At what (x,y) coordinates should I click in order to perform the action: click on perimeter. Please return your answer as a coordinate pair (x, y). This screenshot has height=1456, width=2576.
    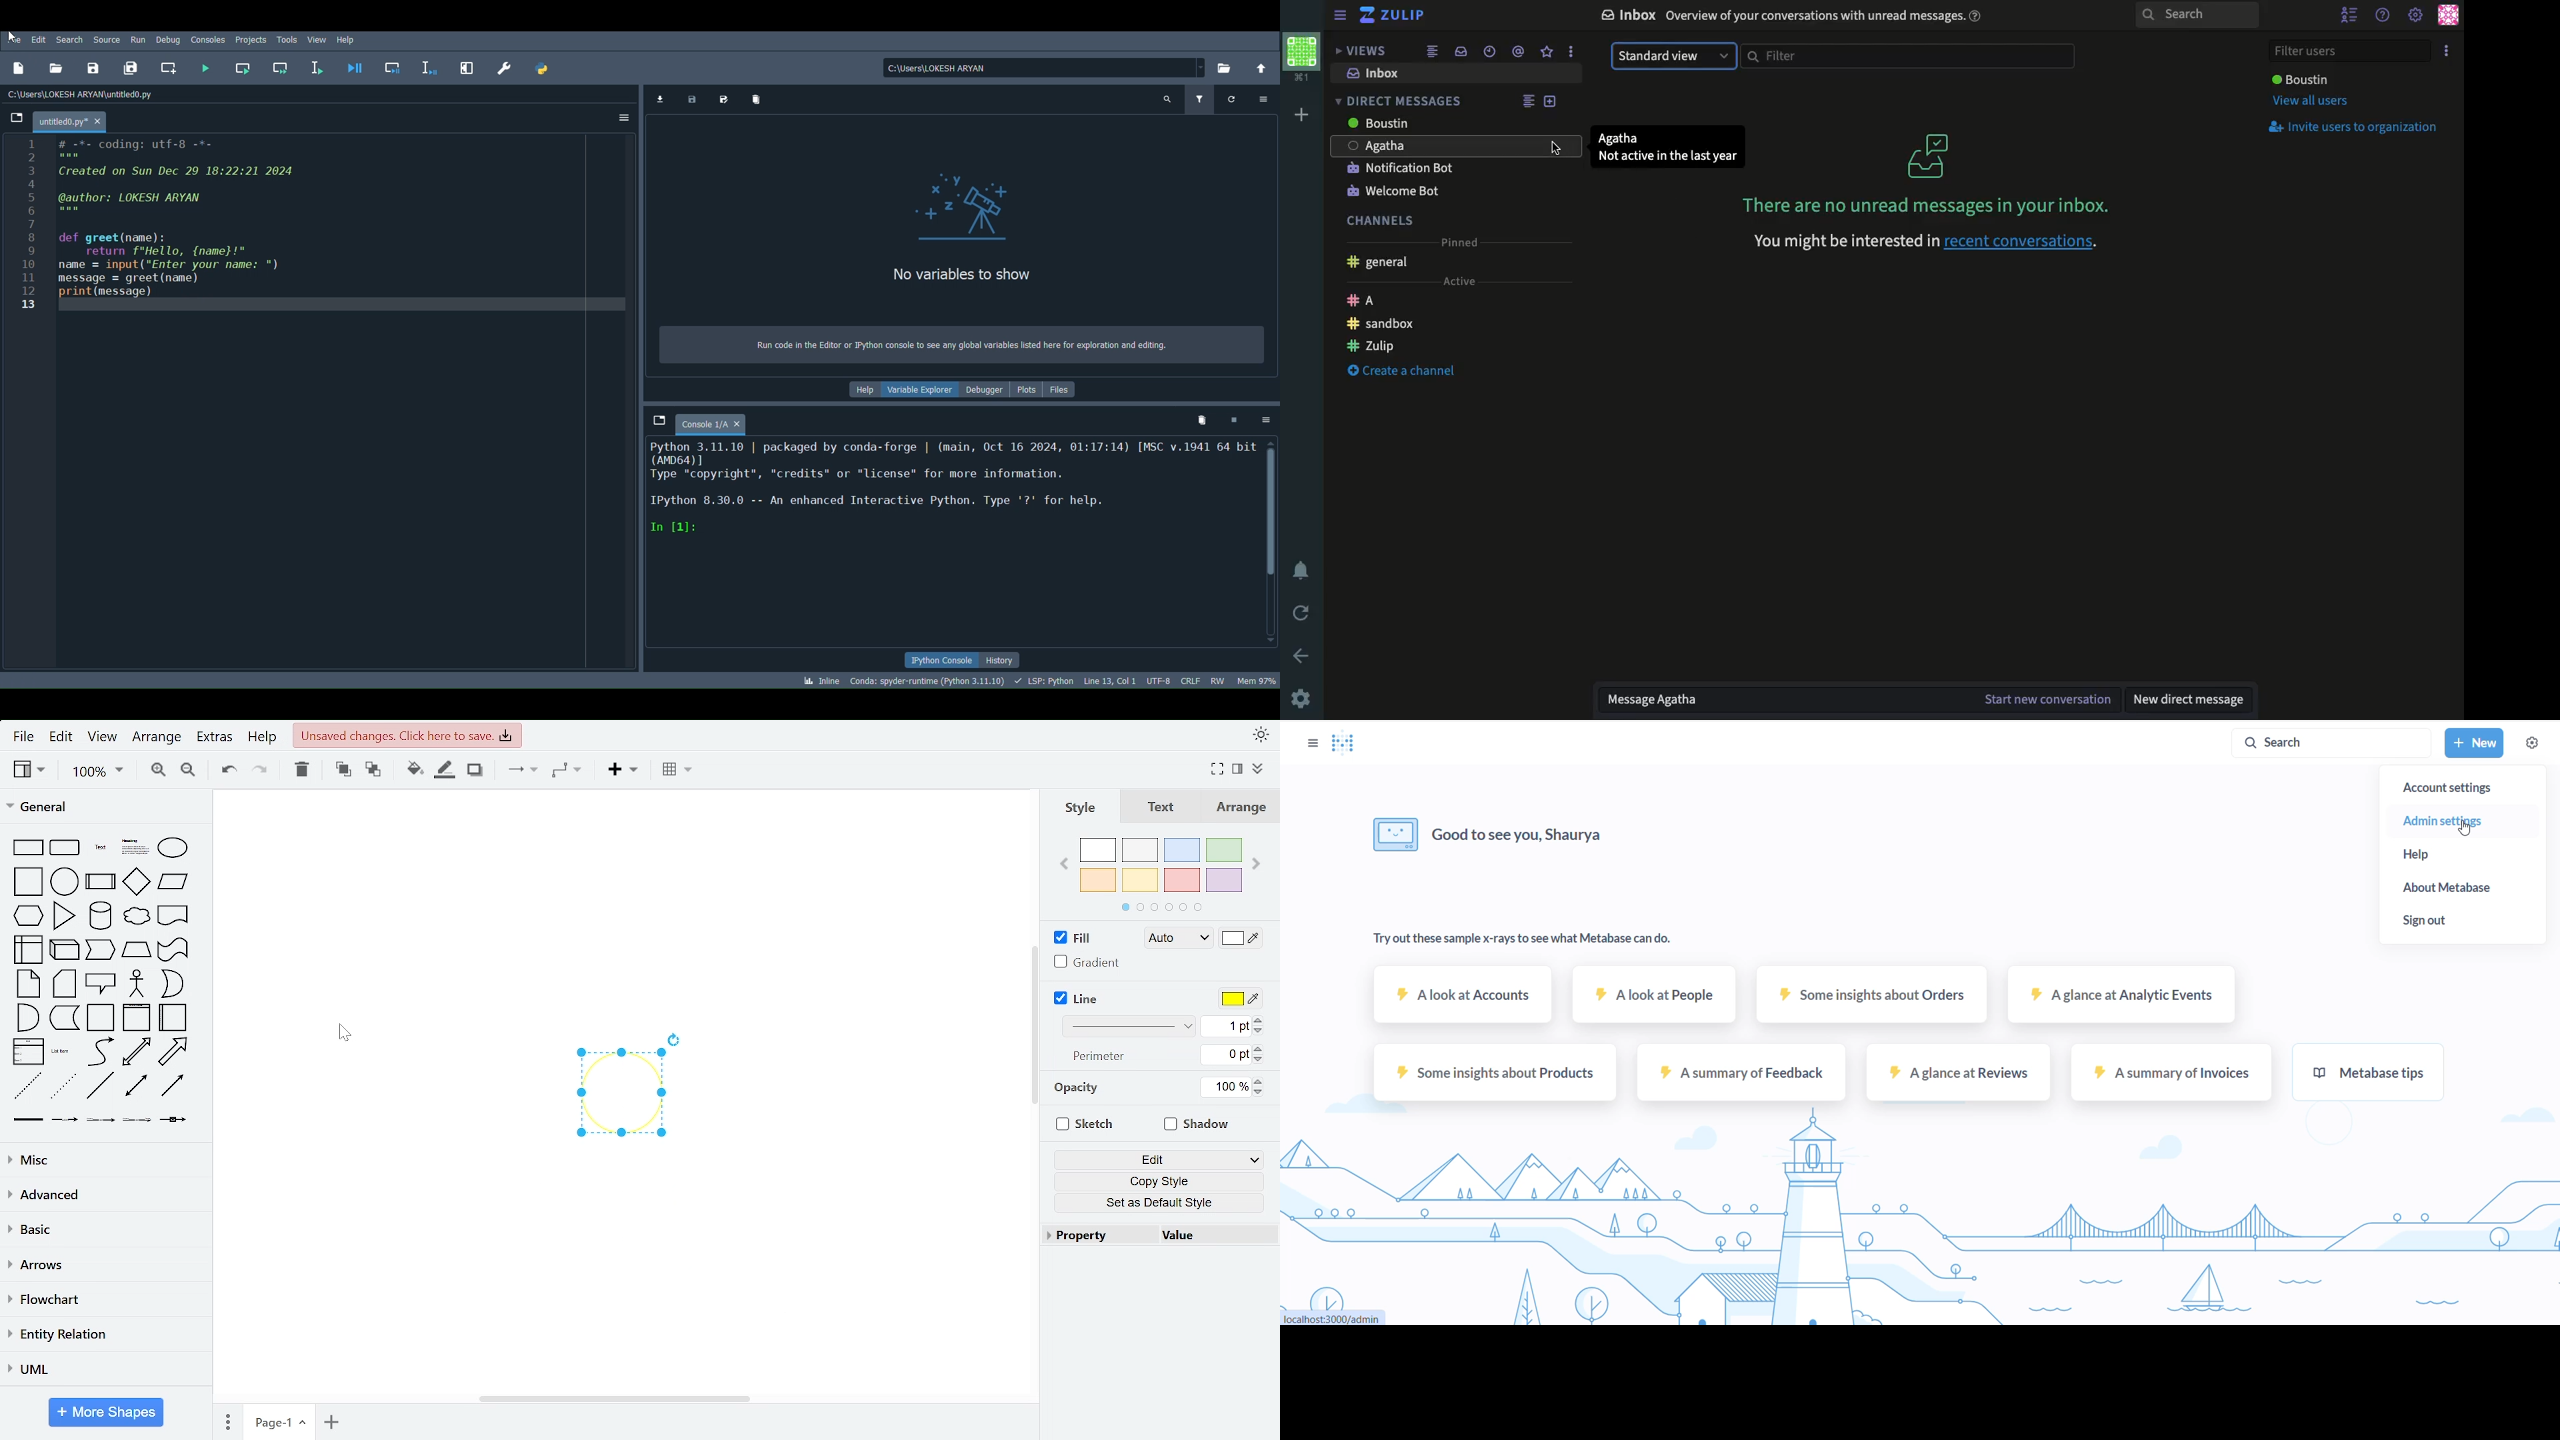
    Looking at the image, I should click on (1095, 1056).